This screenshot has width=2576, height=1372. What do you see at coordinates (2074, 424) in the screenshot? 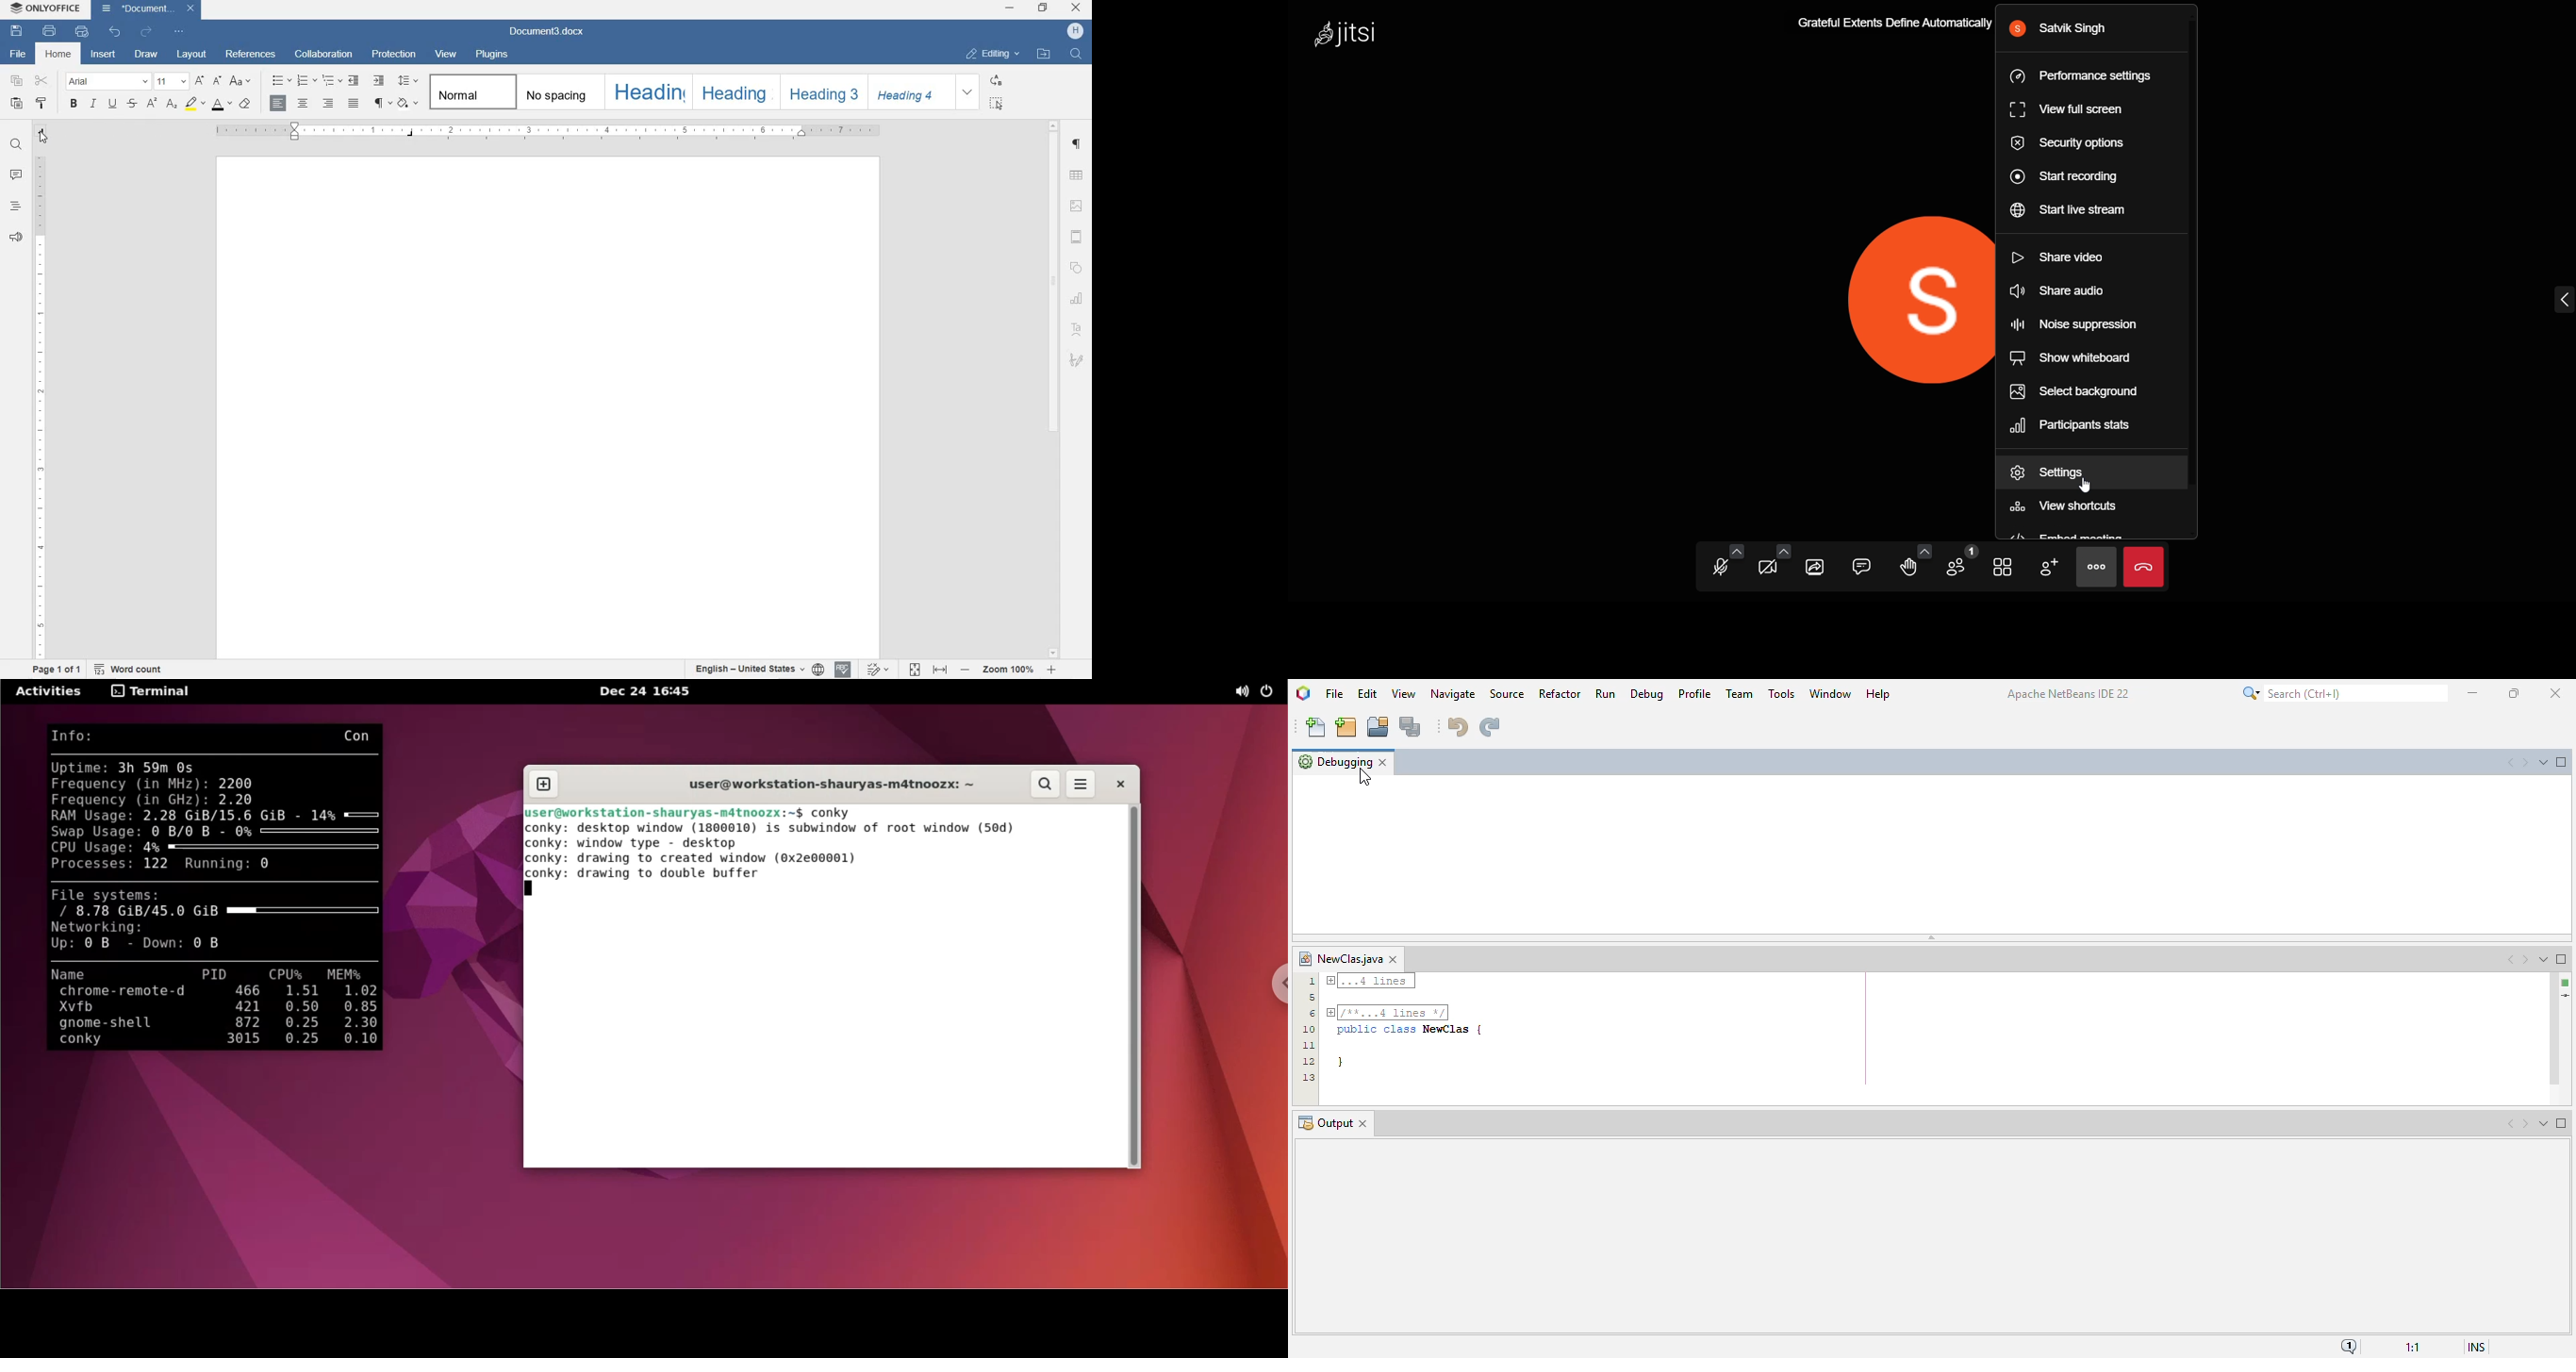
I see `participants stats` at bounding box center [2074, 424].